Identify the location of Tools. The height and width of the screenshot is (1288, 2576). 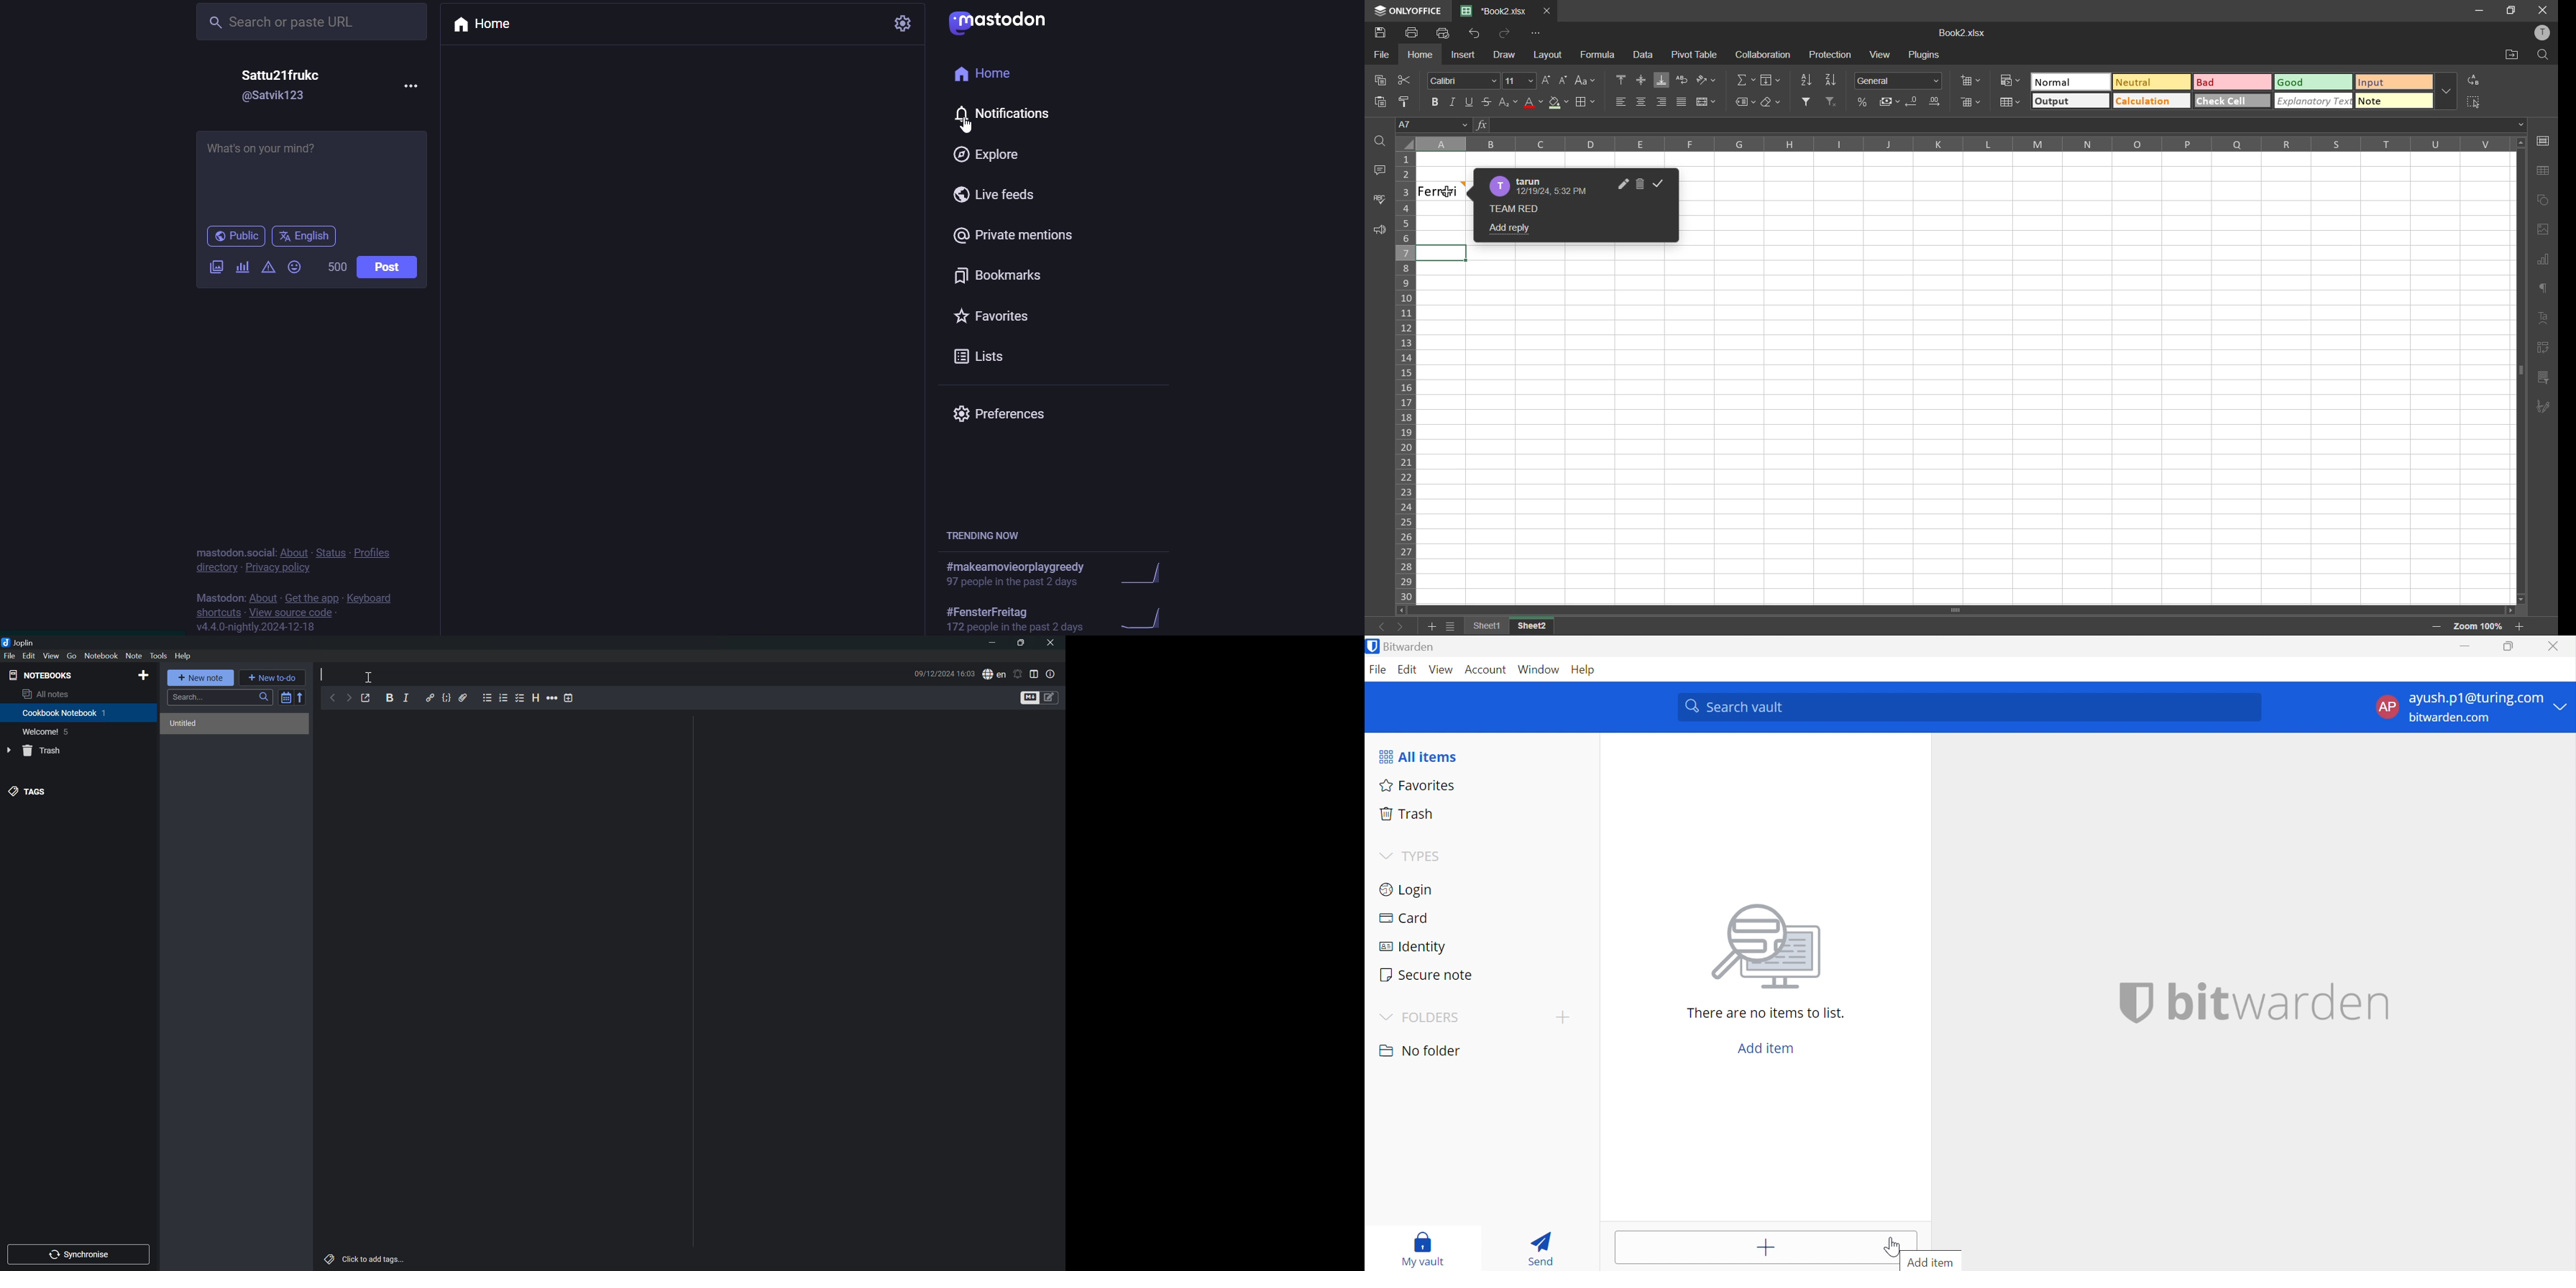
(159, 655).